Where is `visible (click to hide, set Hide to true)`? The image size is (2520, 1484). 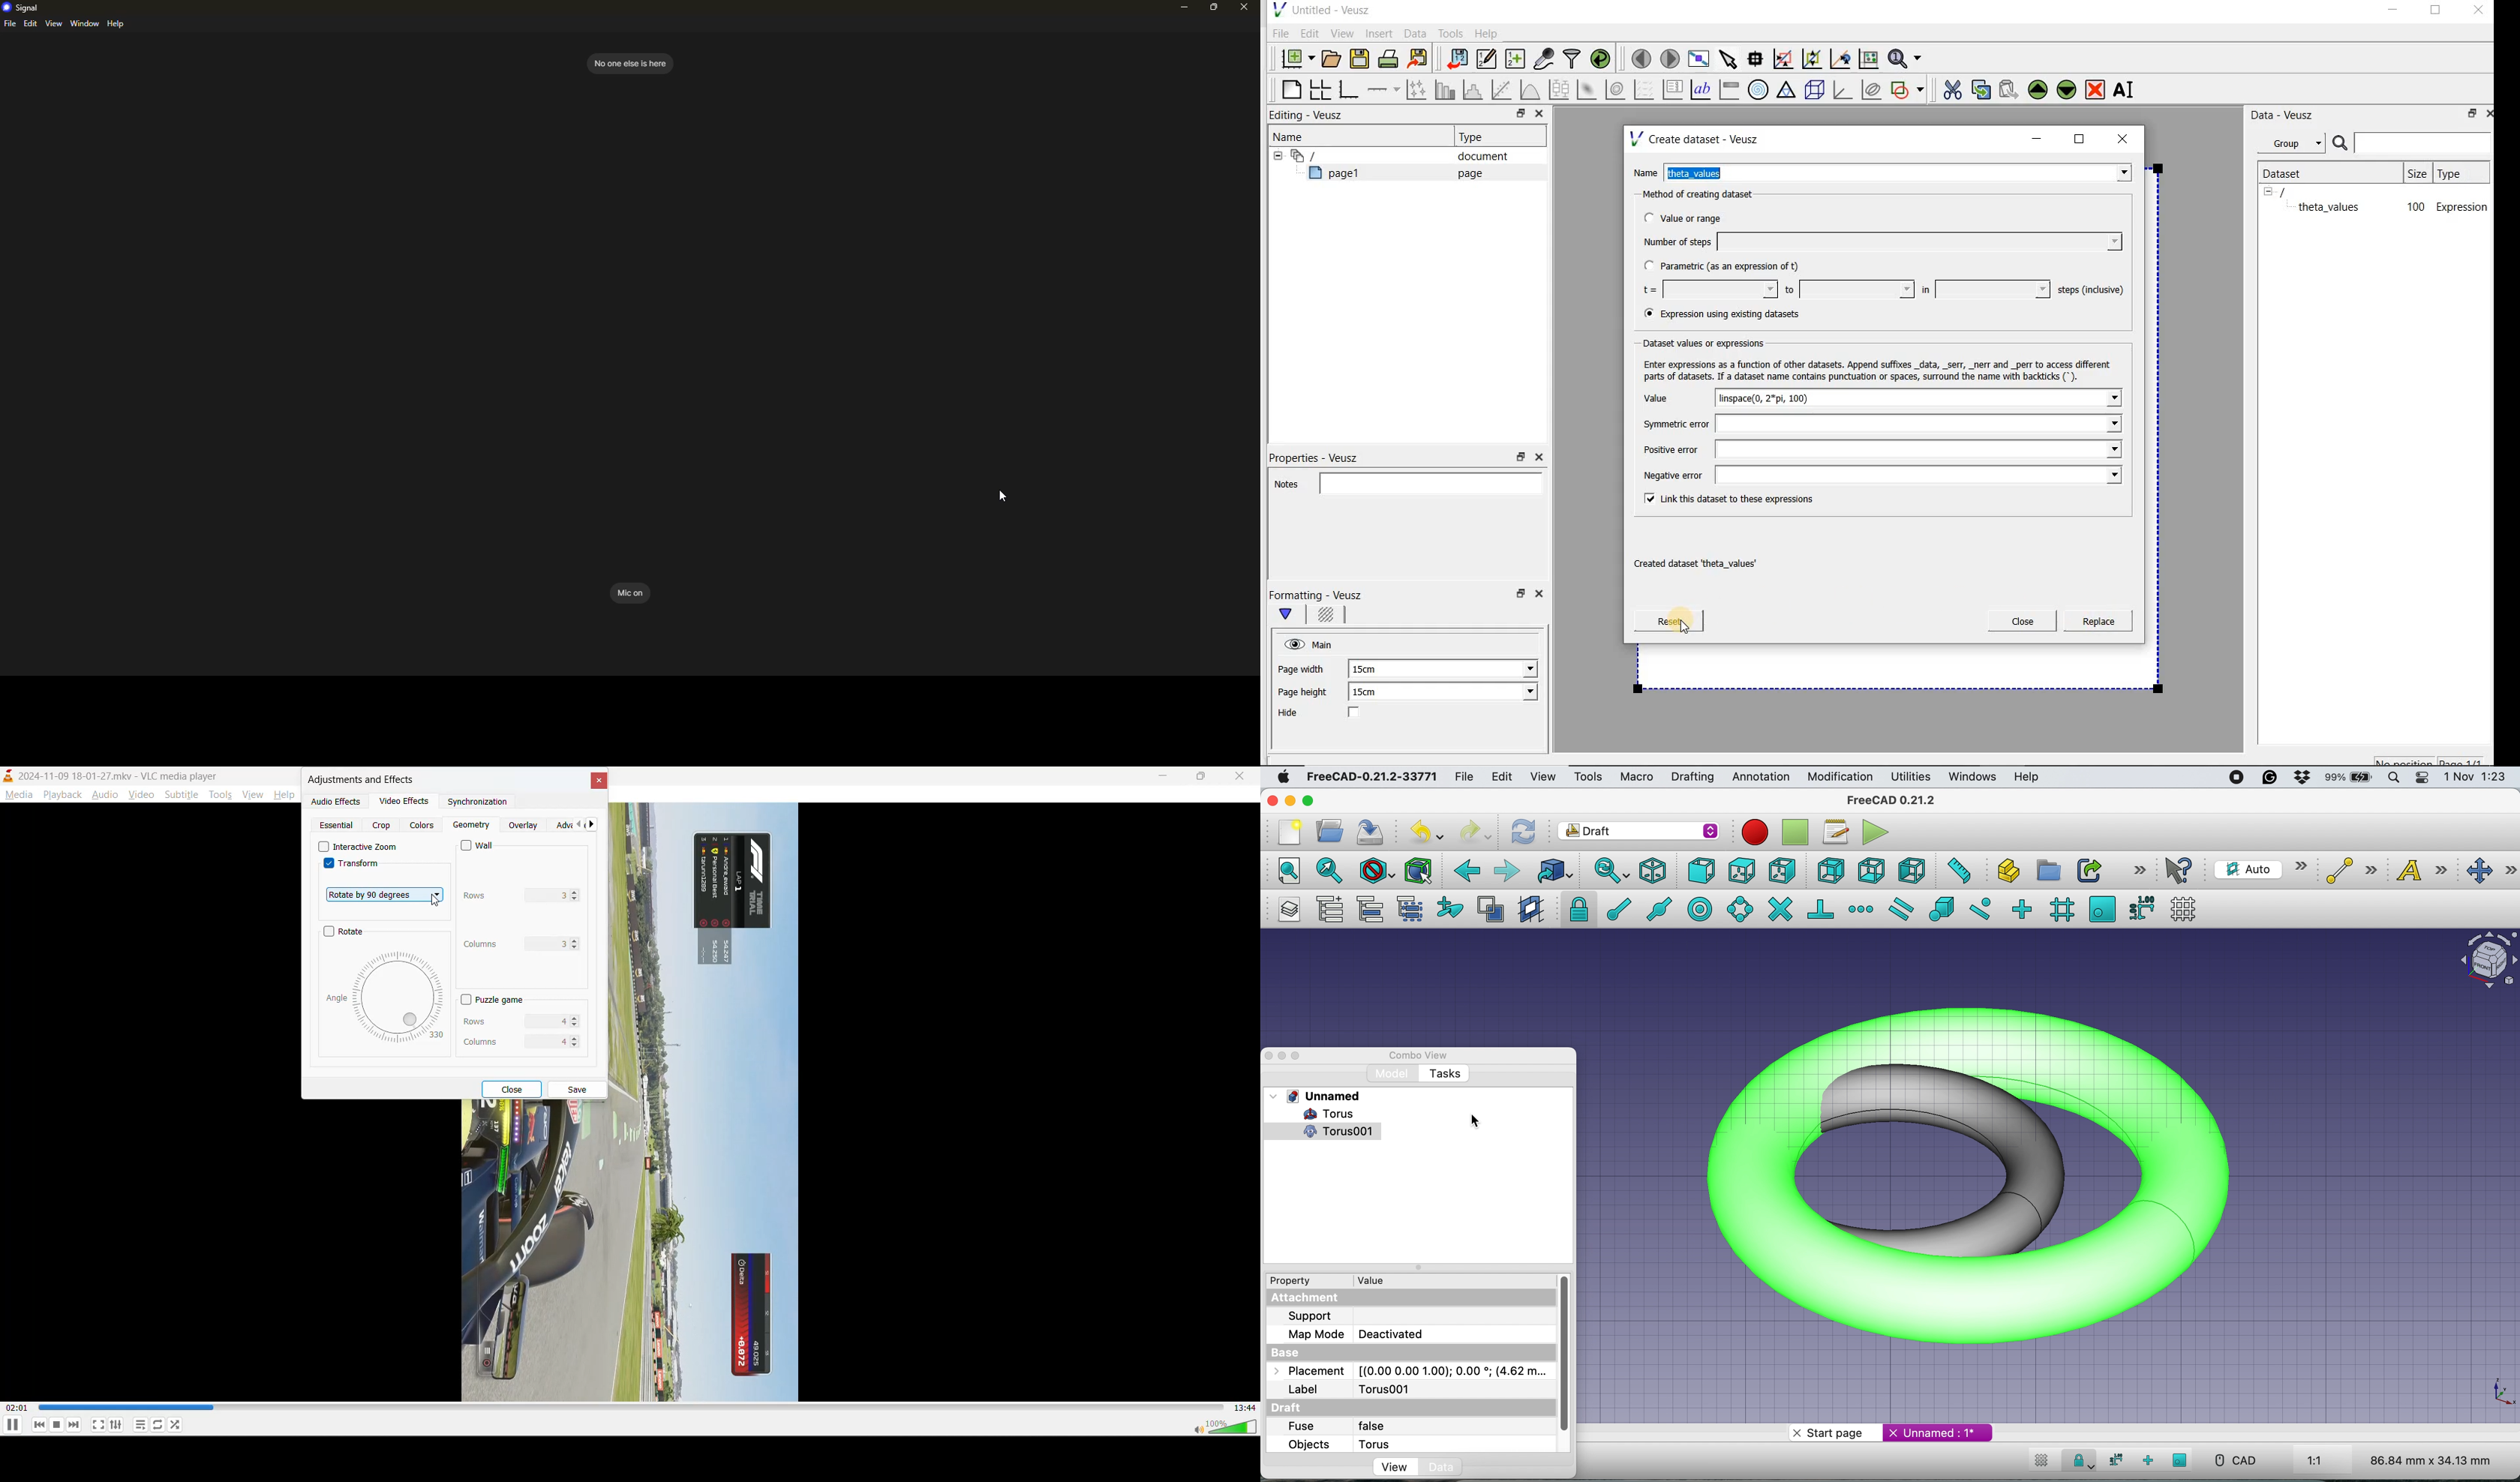 visible (click to hide, set Hide to true) is located at coordinates (1292, 644).